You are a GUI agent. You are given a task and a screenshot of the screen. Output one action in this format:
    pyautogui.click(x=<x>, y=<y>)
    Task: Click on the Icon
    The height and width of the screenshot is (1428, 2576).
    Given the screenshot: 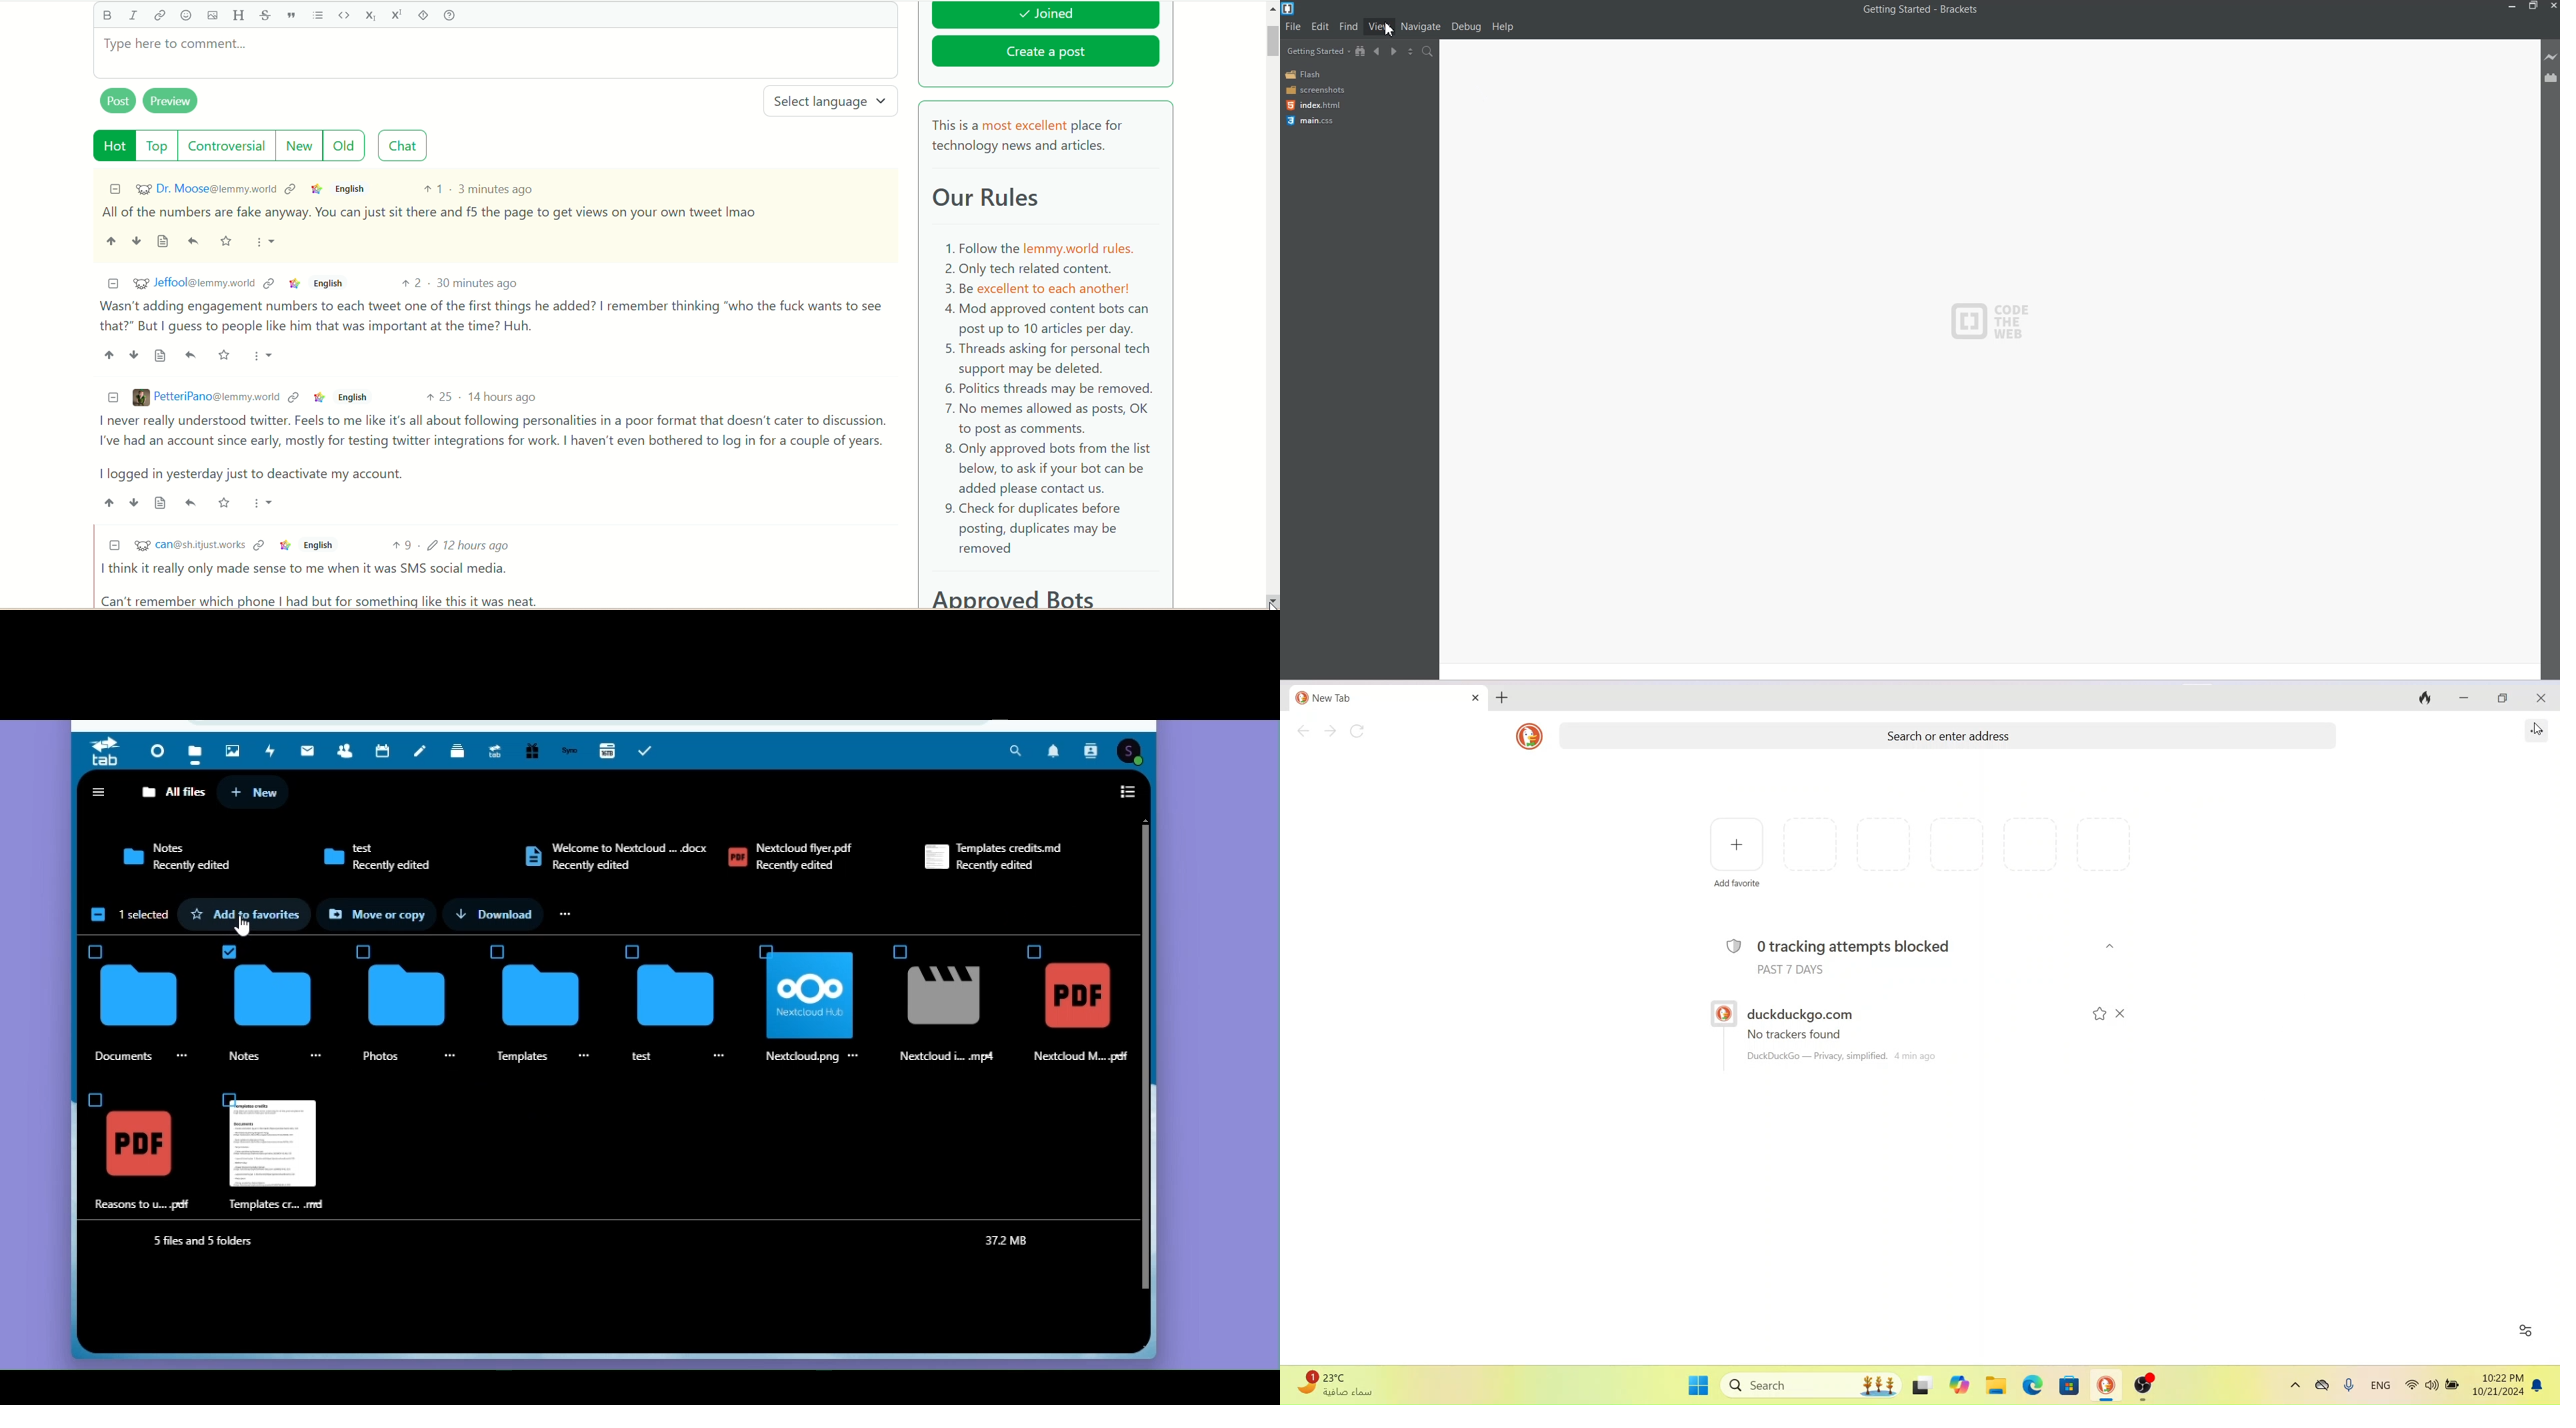 What is the action you would take?
    pyautogui.click(x=460, y=916)
    